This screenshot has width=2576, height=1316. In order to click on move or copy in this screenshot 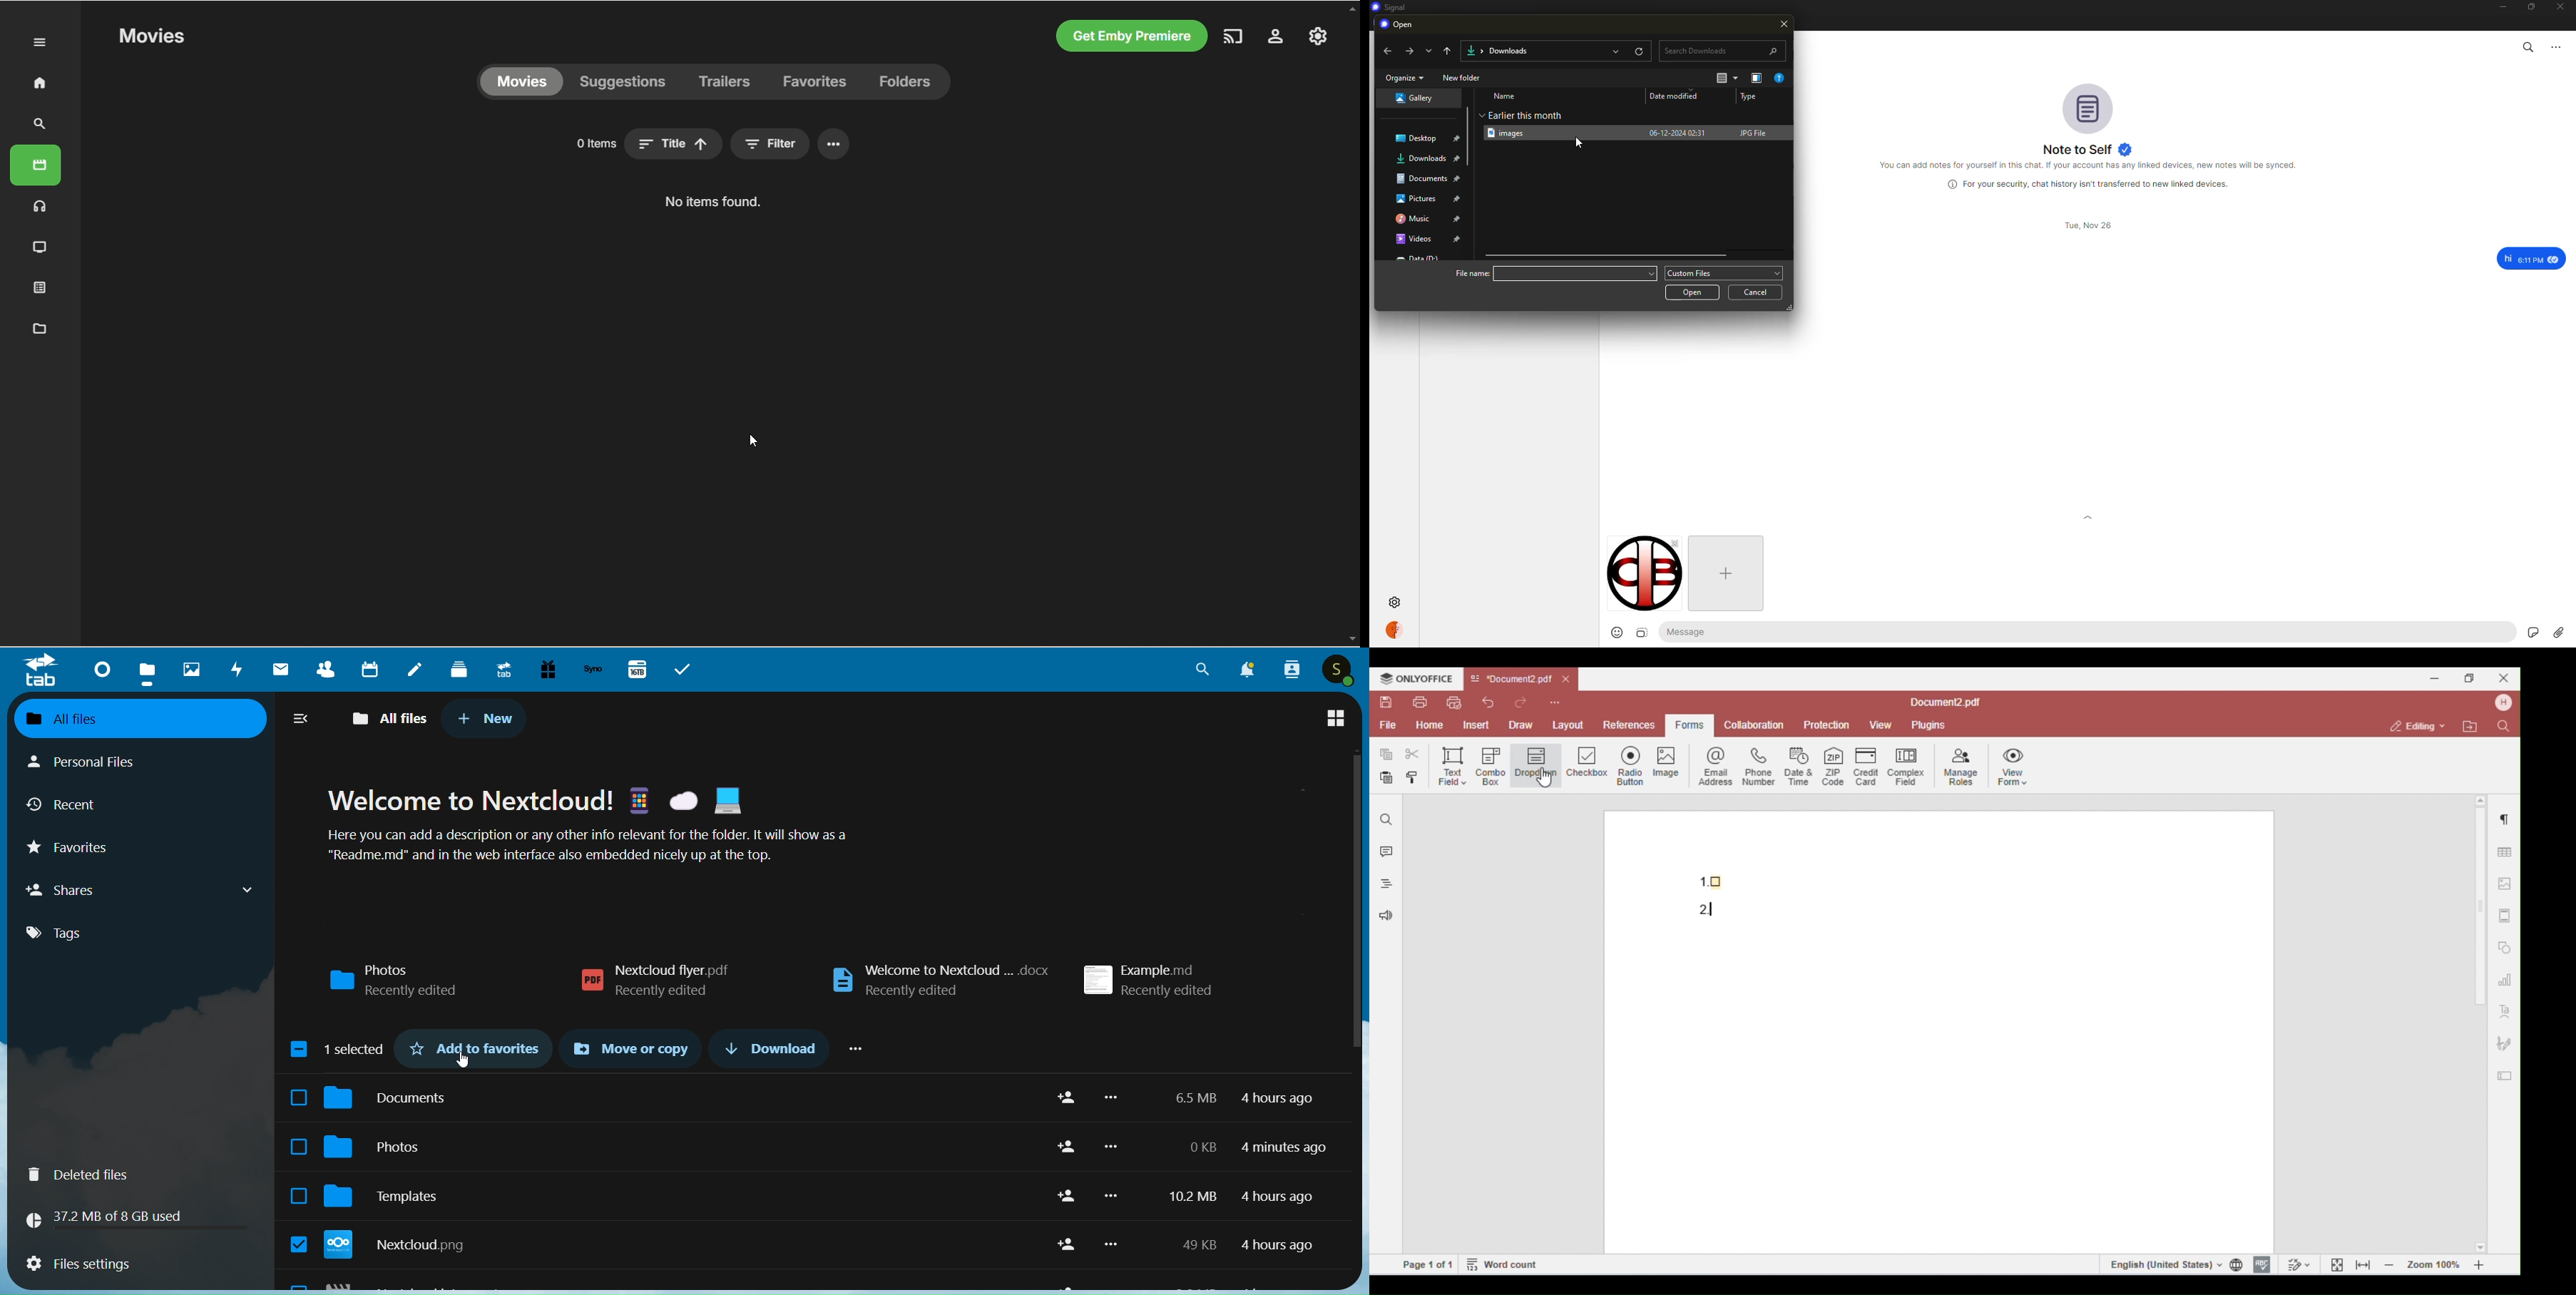, I will do `click(629, 1048)`.